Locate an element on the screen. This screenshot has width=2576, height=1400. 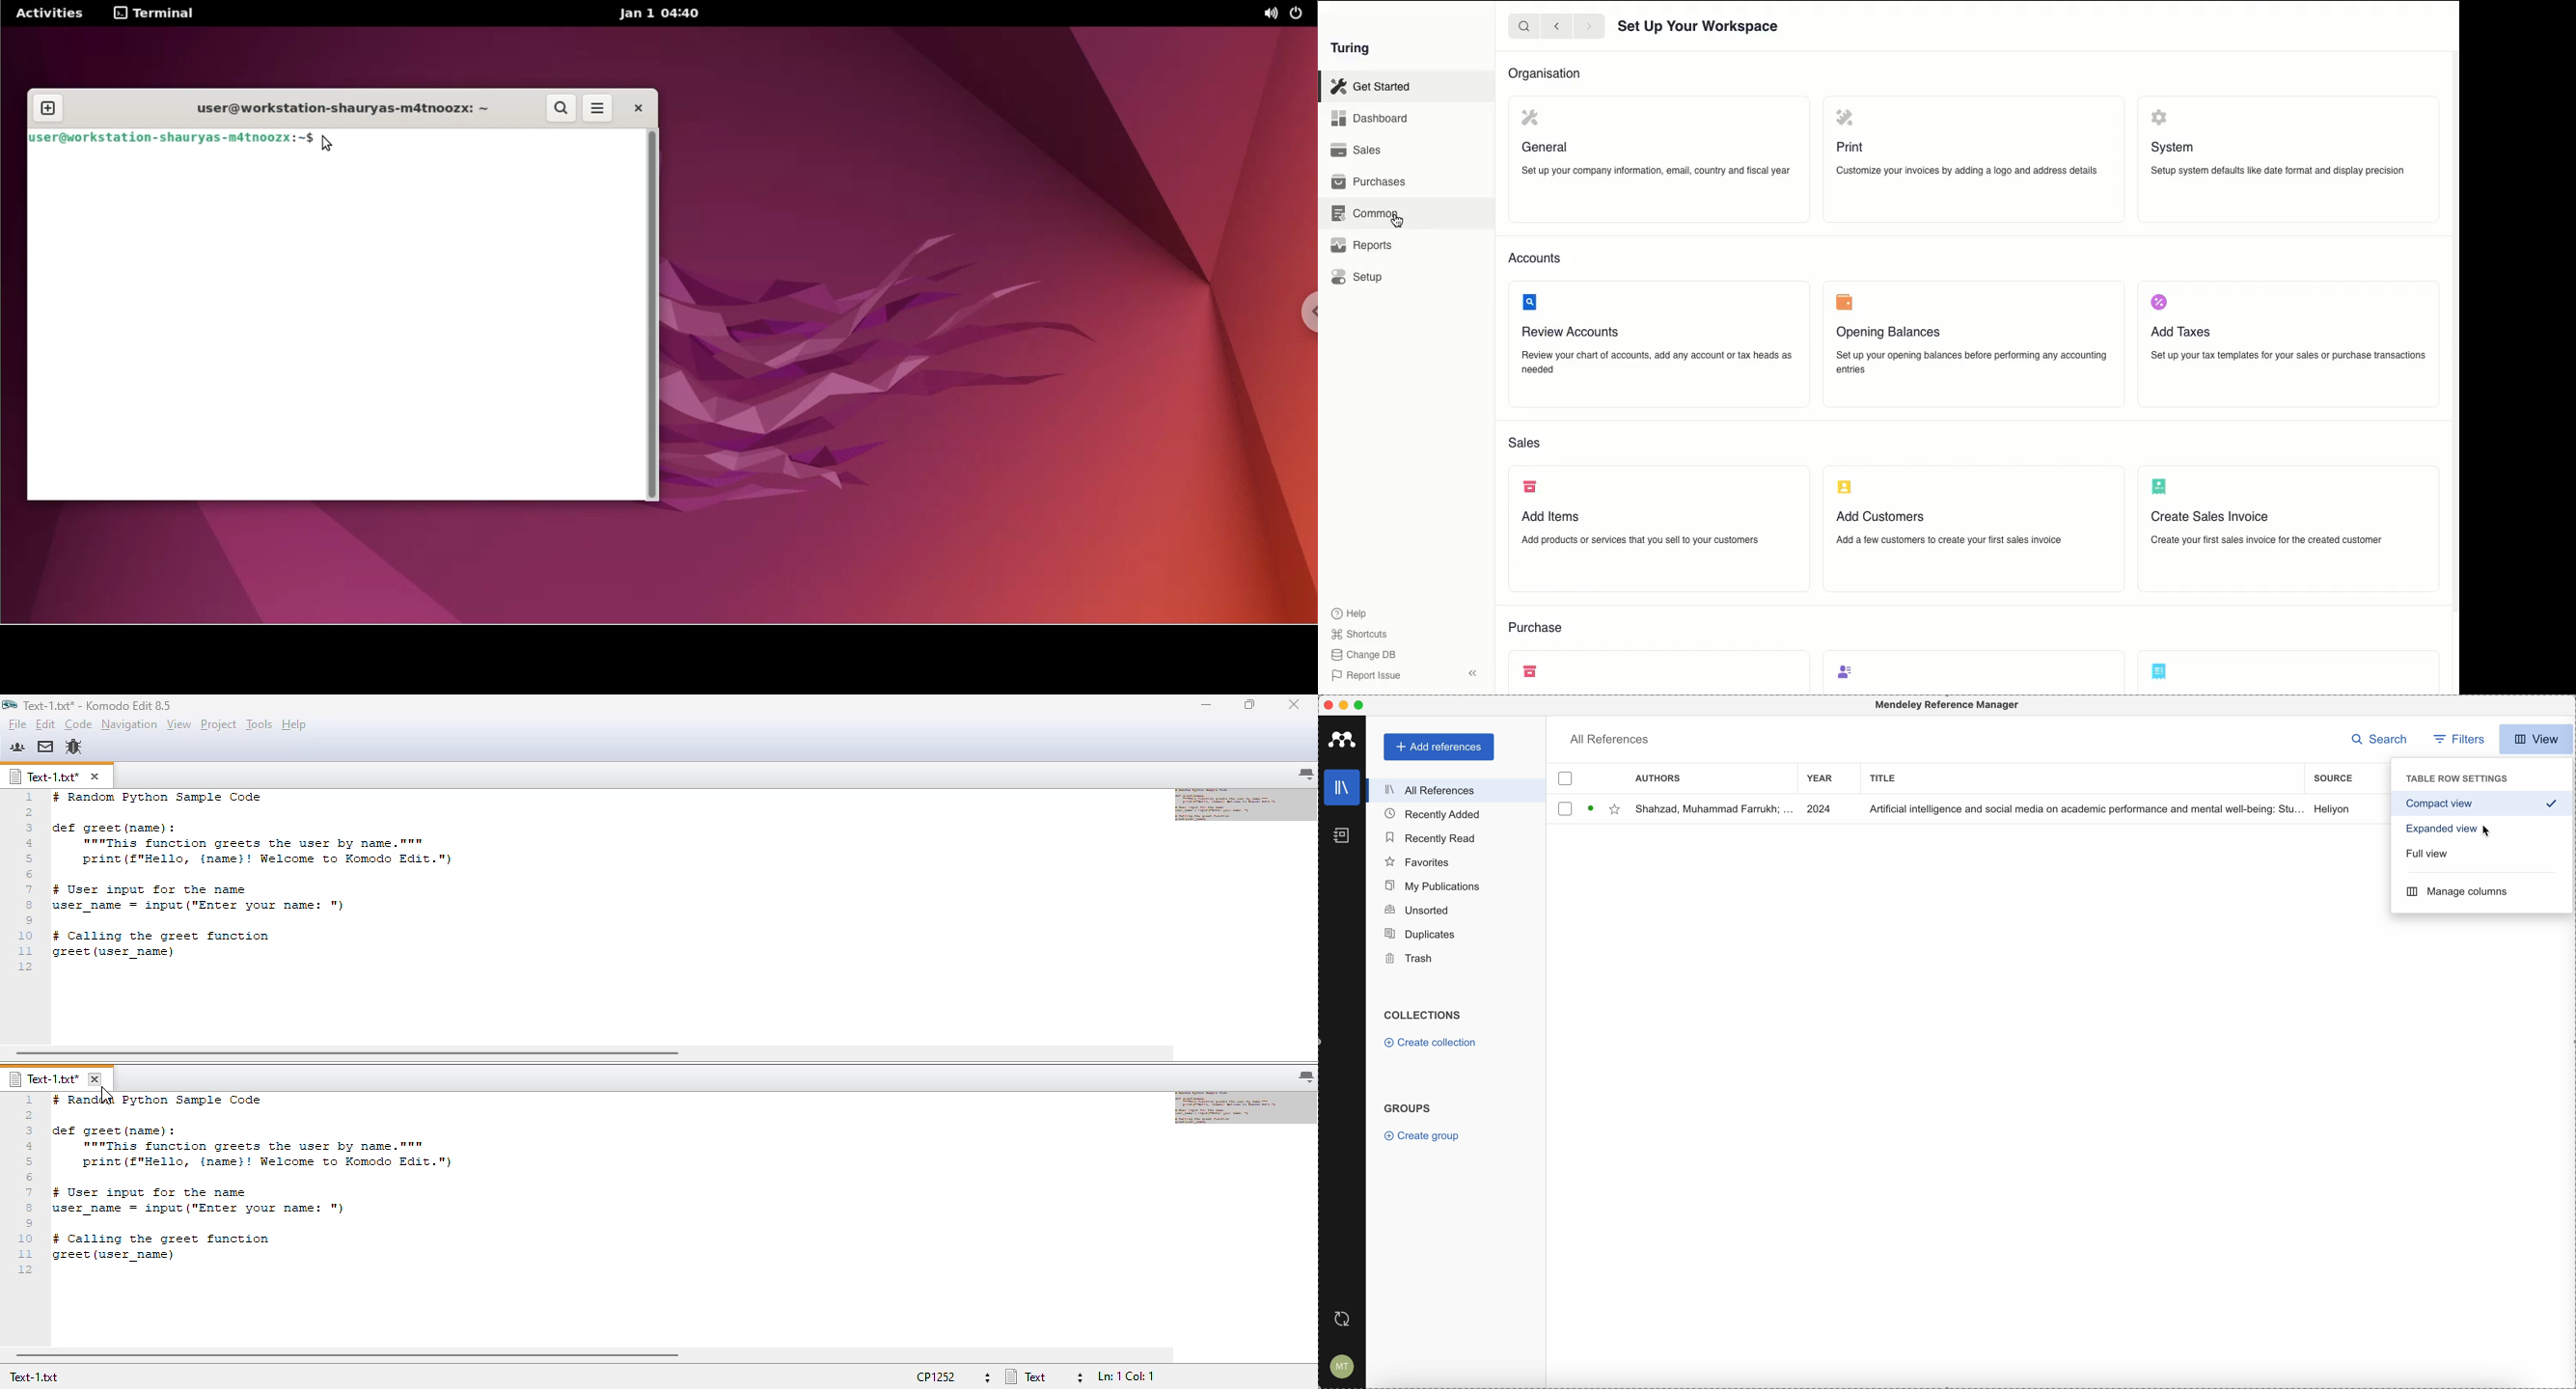
Create Sales Invoice is located at coordinates (2212, 501).